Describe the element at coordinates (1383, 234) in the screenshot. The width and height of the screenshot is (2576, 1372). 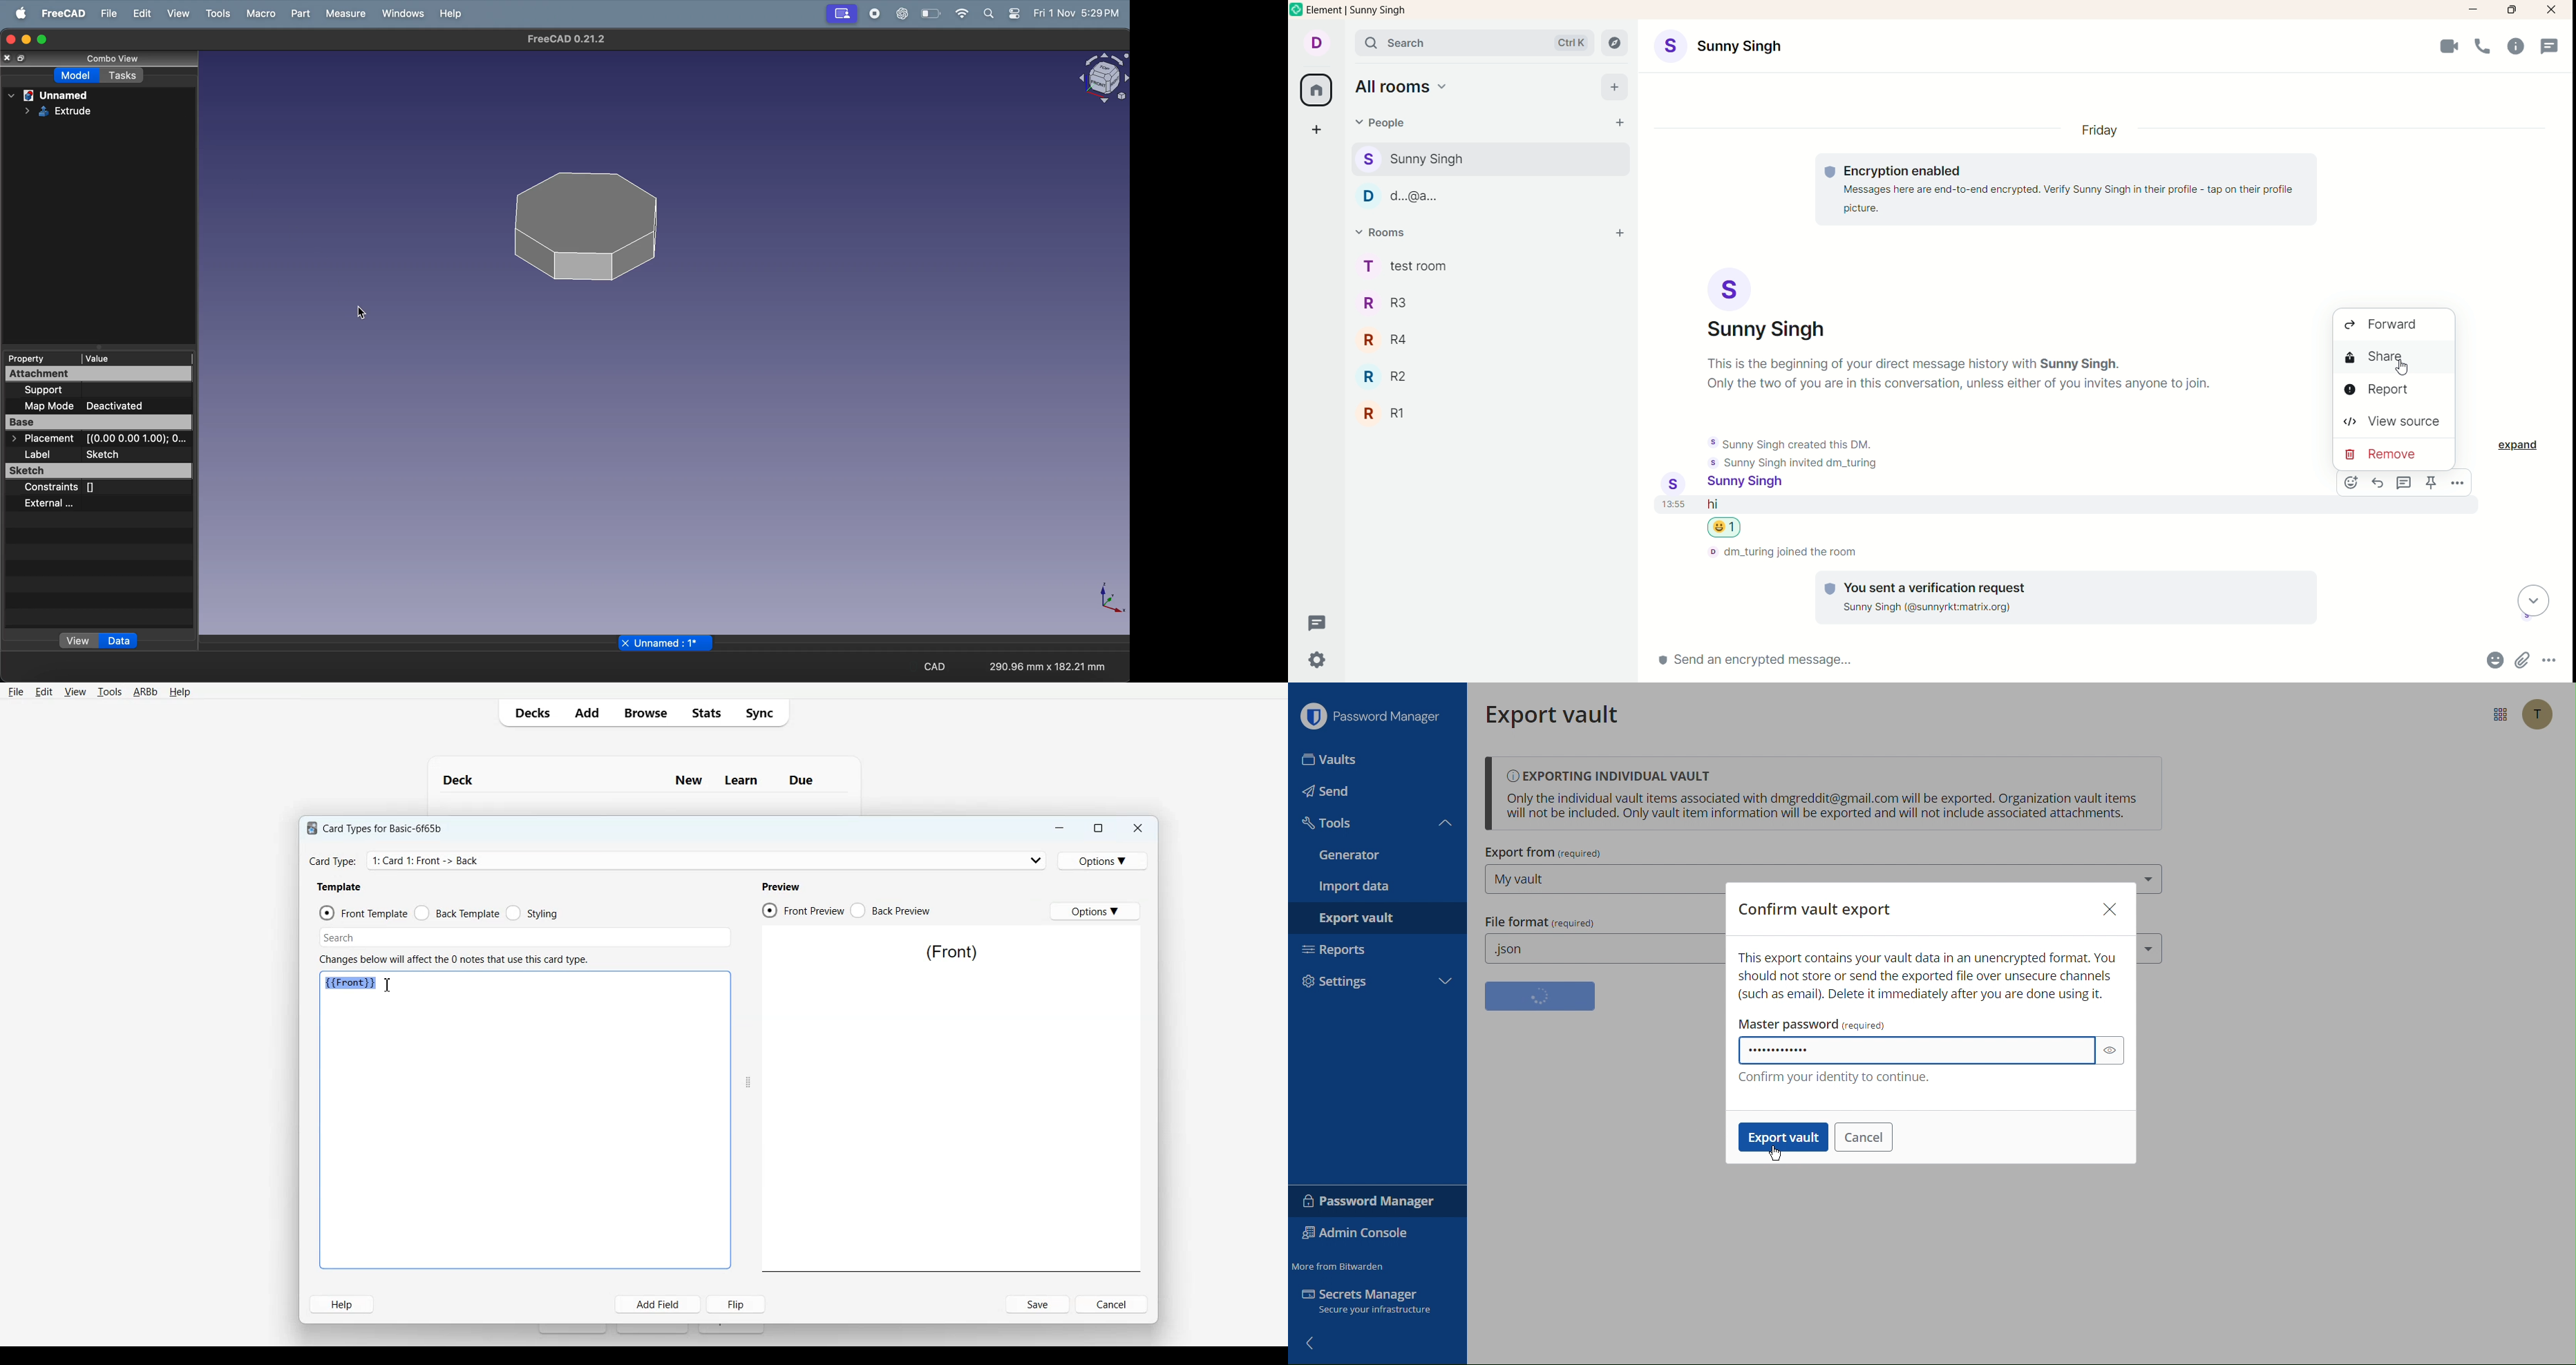
I see `rooms` at that location.